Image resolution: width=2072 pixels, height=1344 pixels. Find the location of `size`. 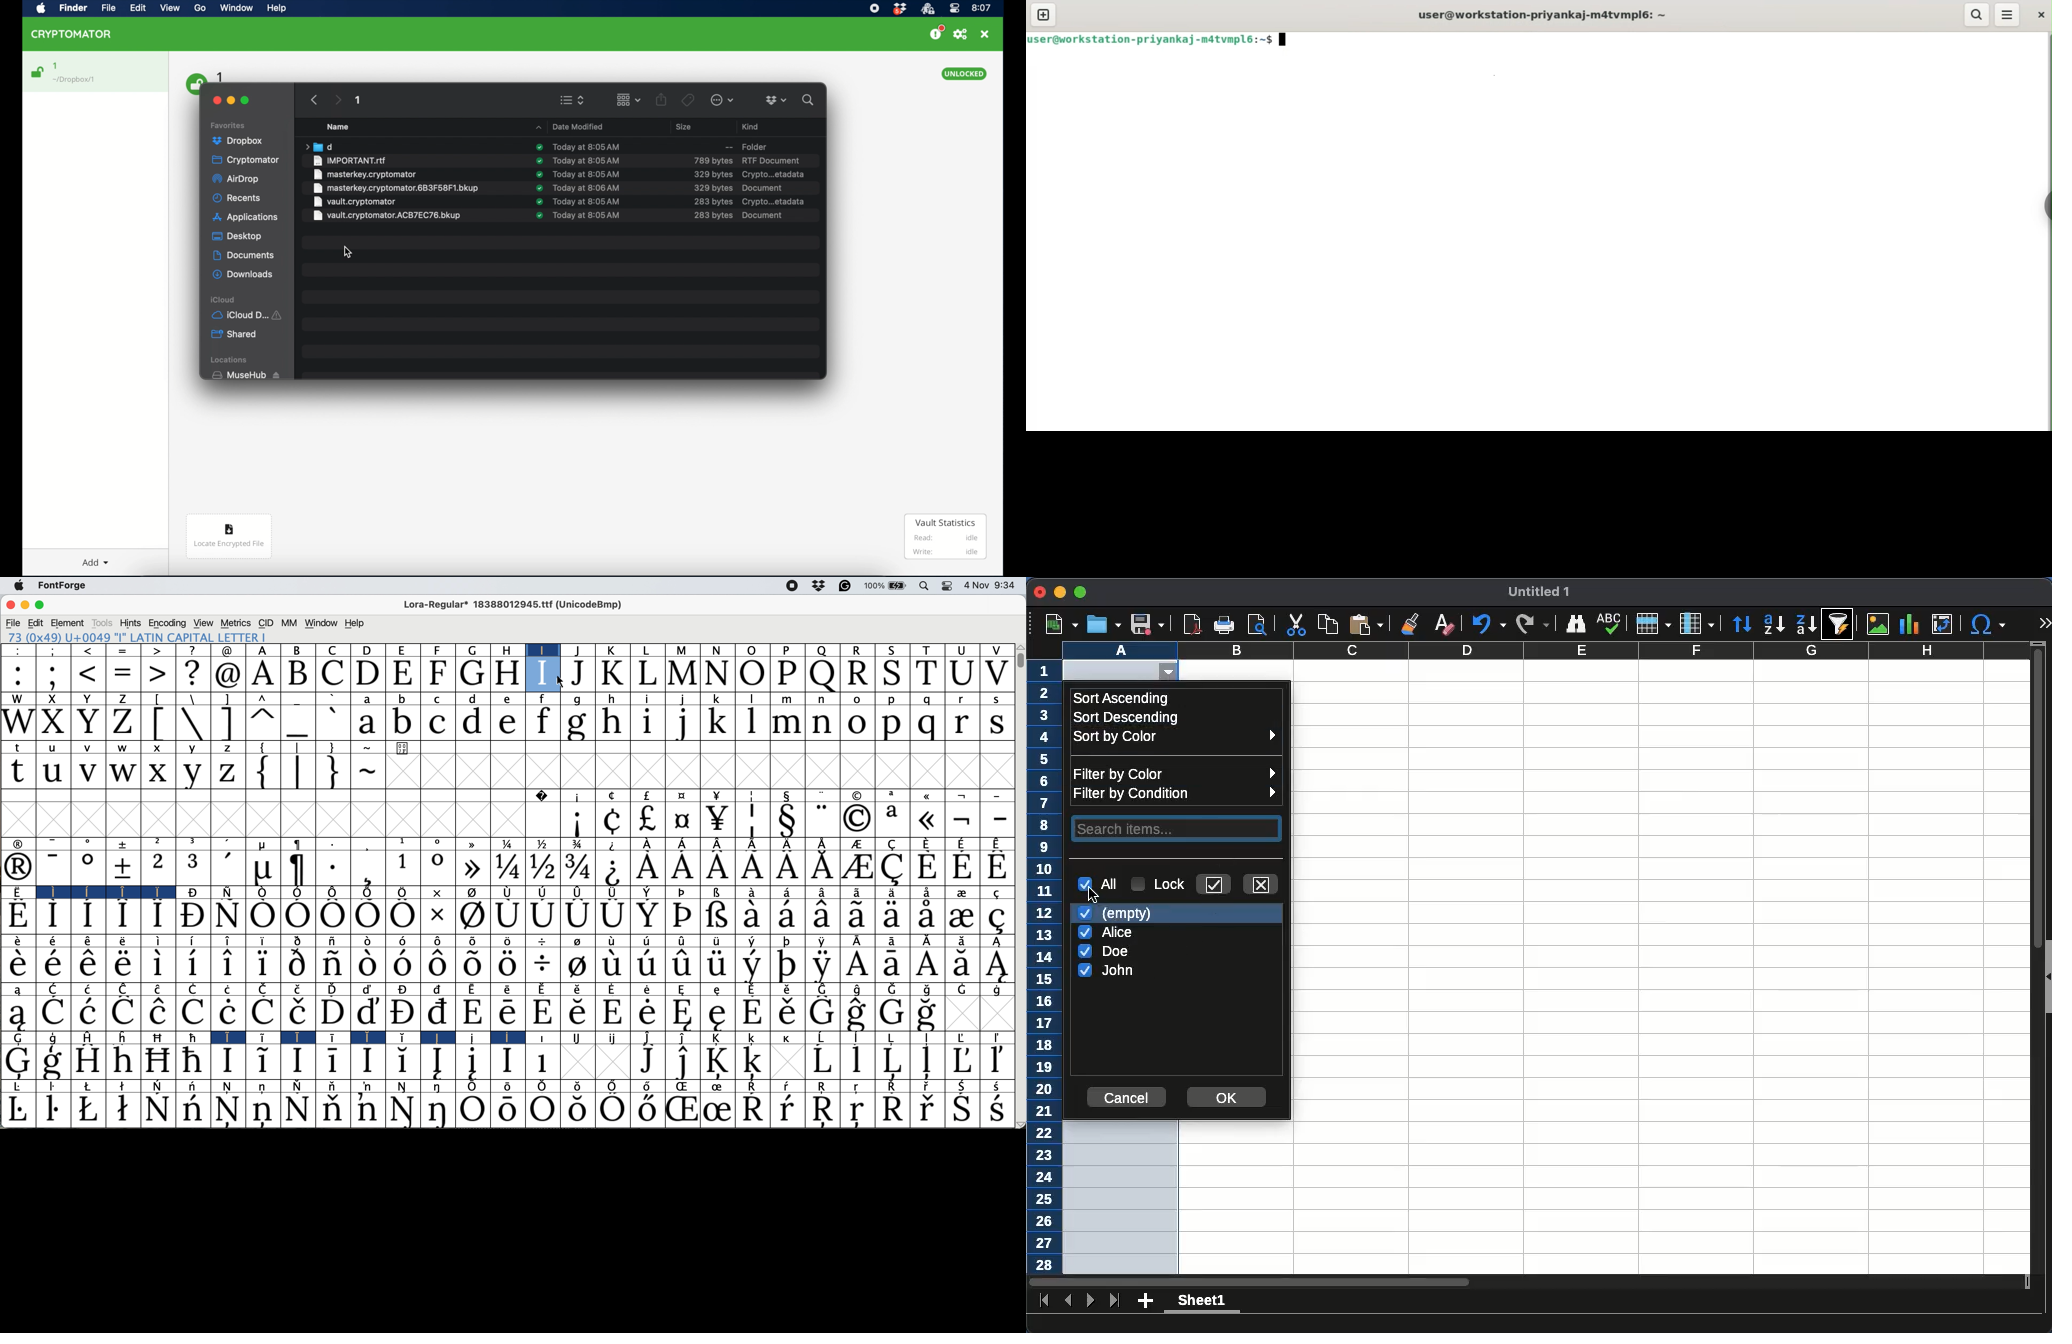

size is located at coordinates (712, 174).